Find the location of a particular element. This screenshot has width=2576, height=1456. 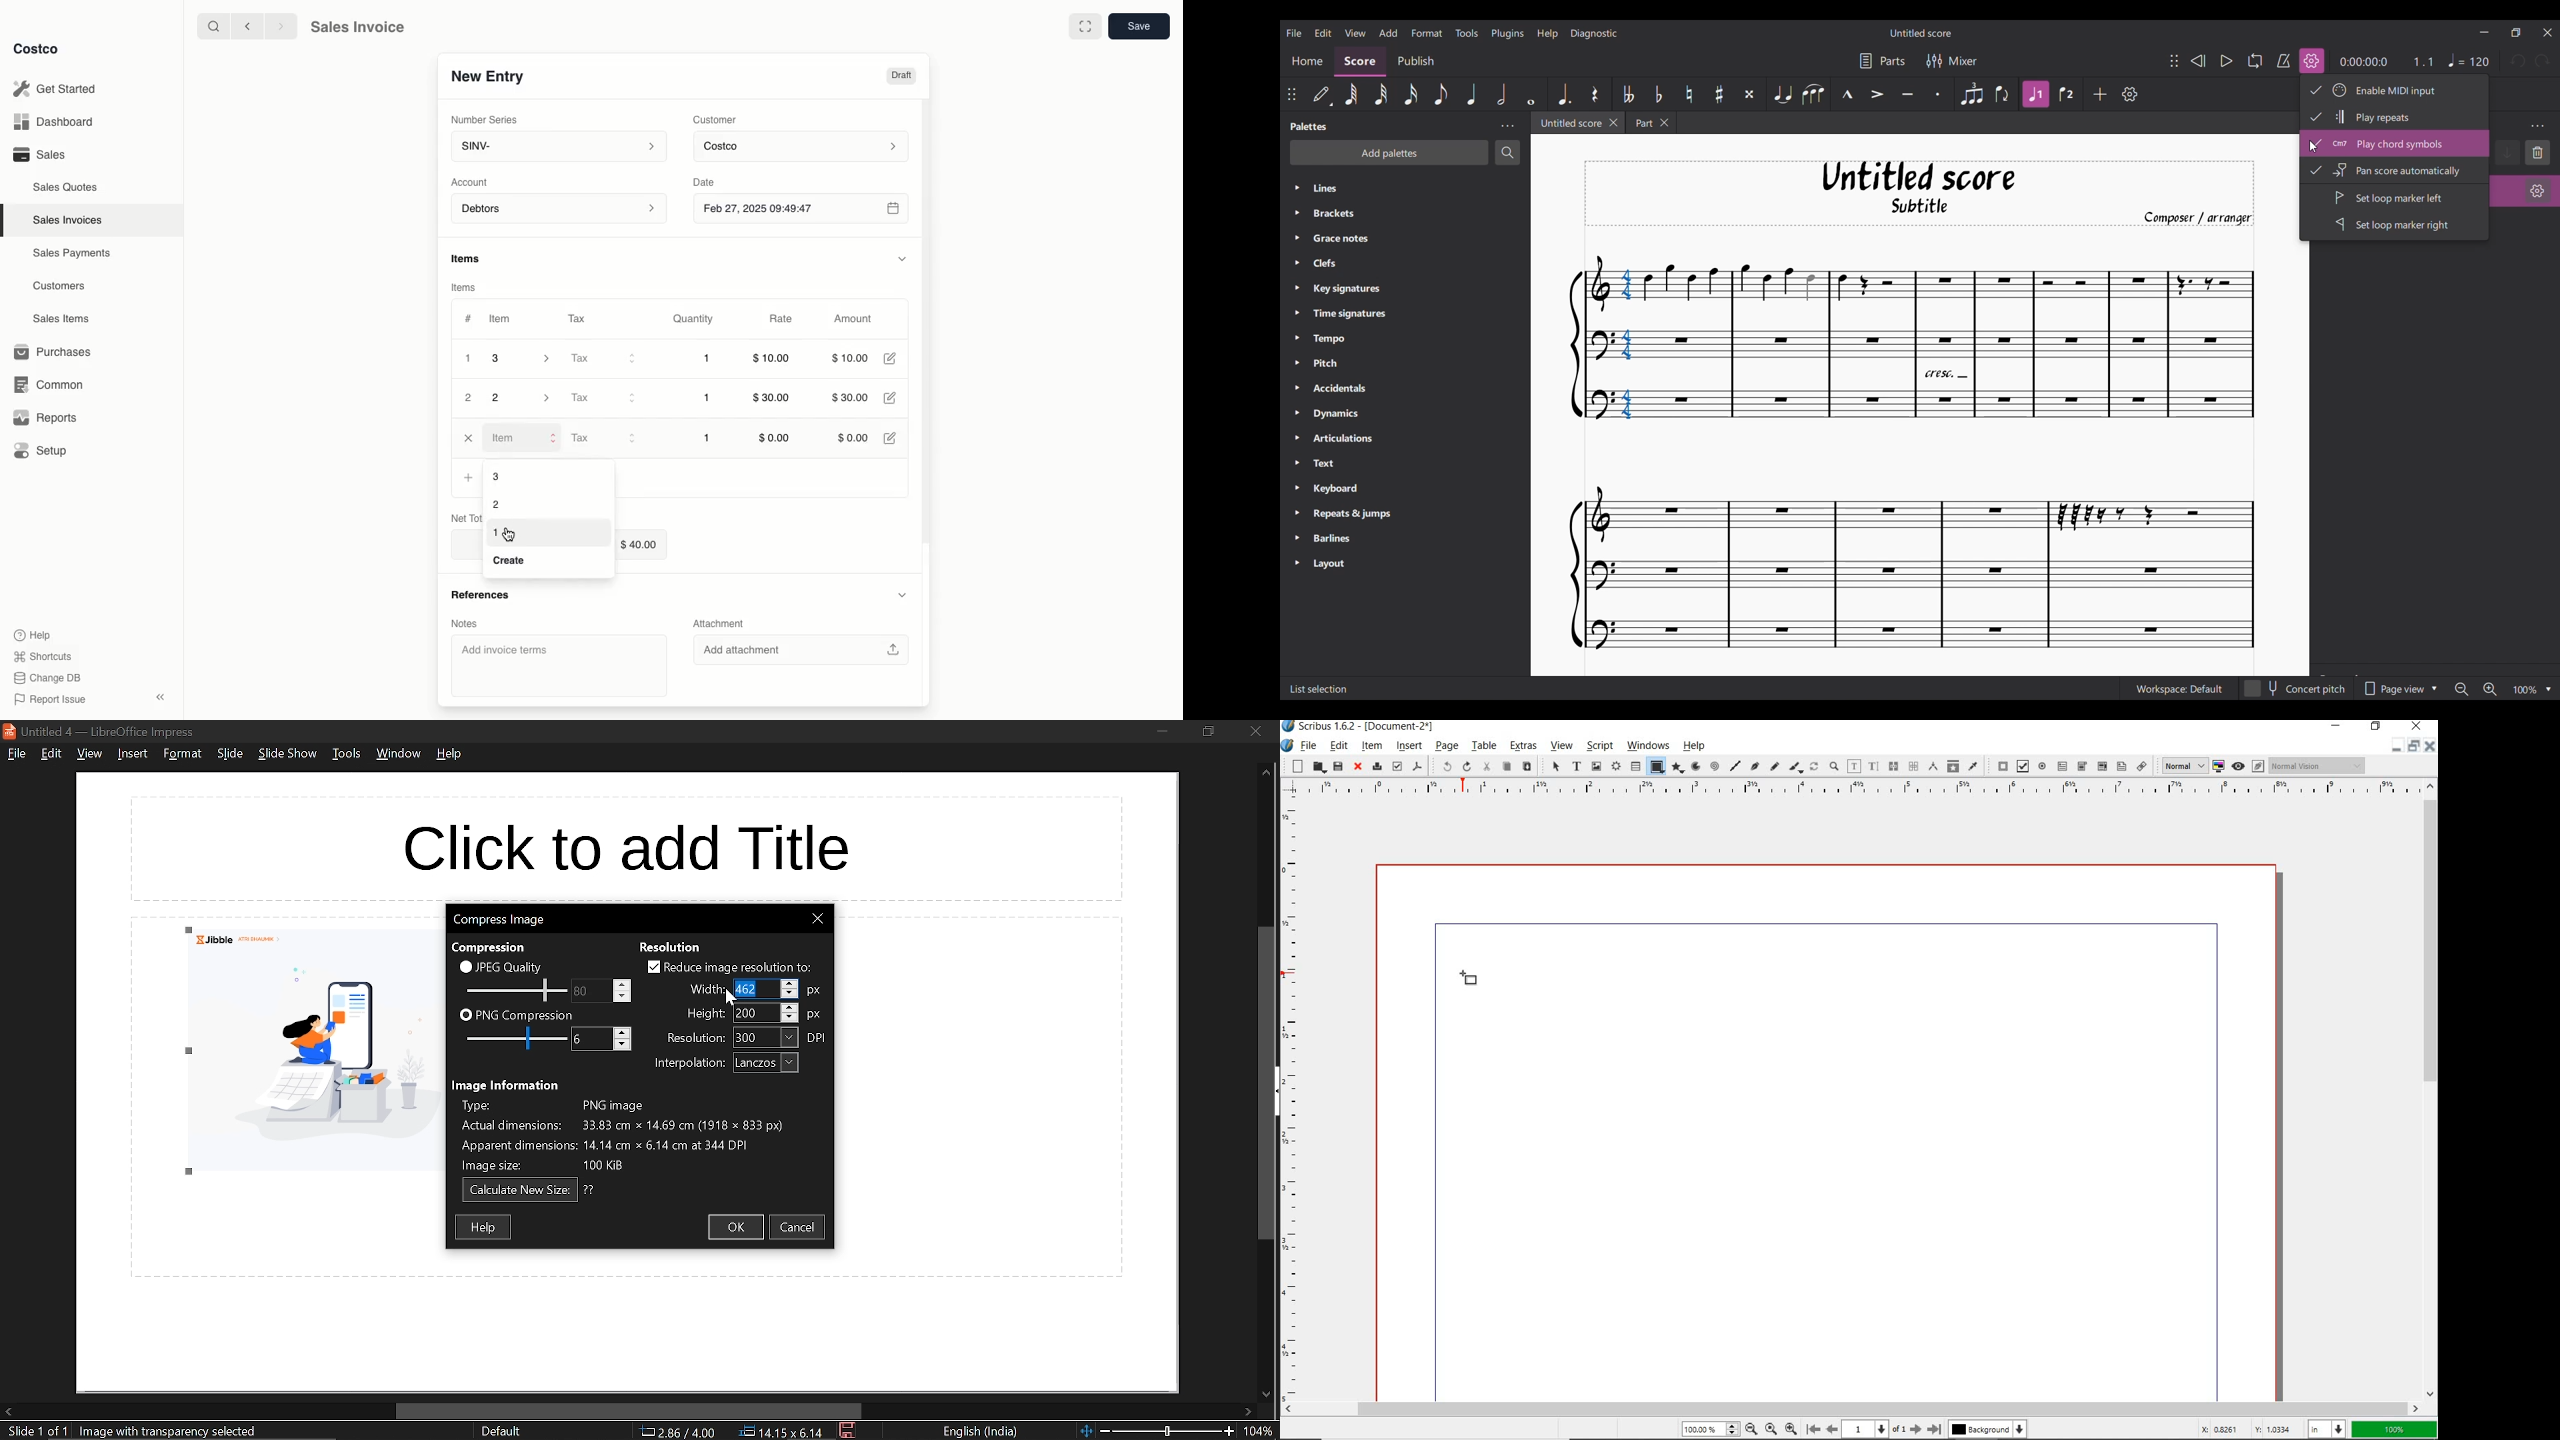

Report Issue is located at coordinates (50, 699).